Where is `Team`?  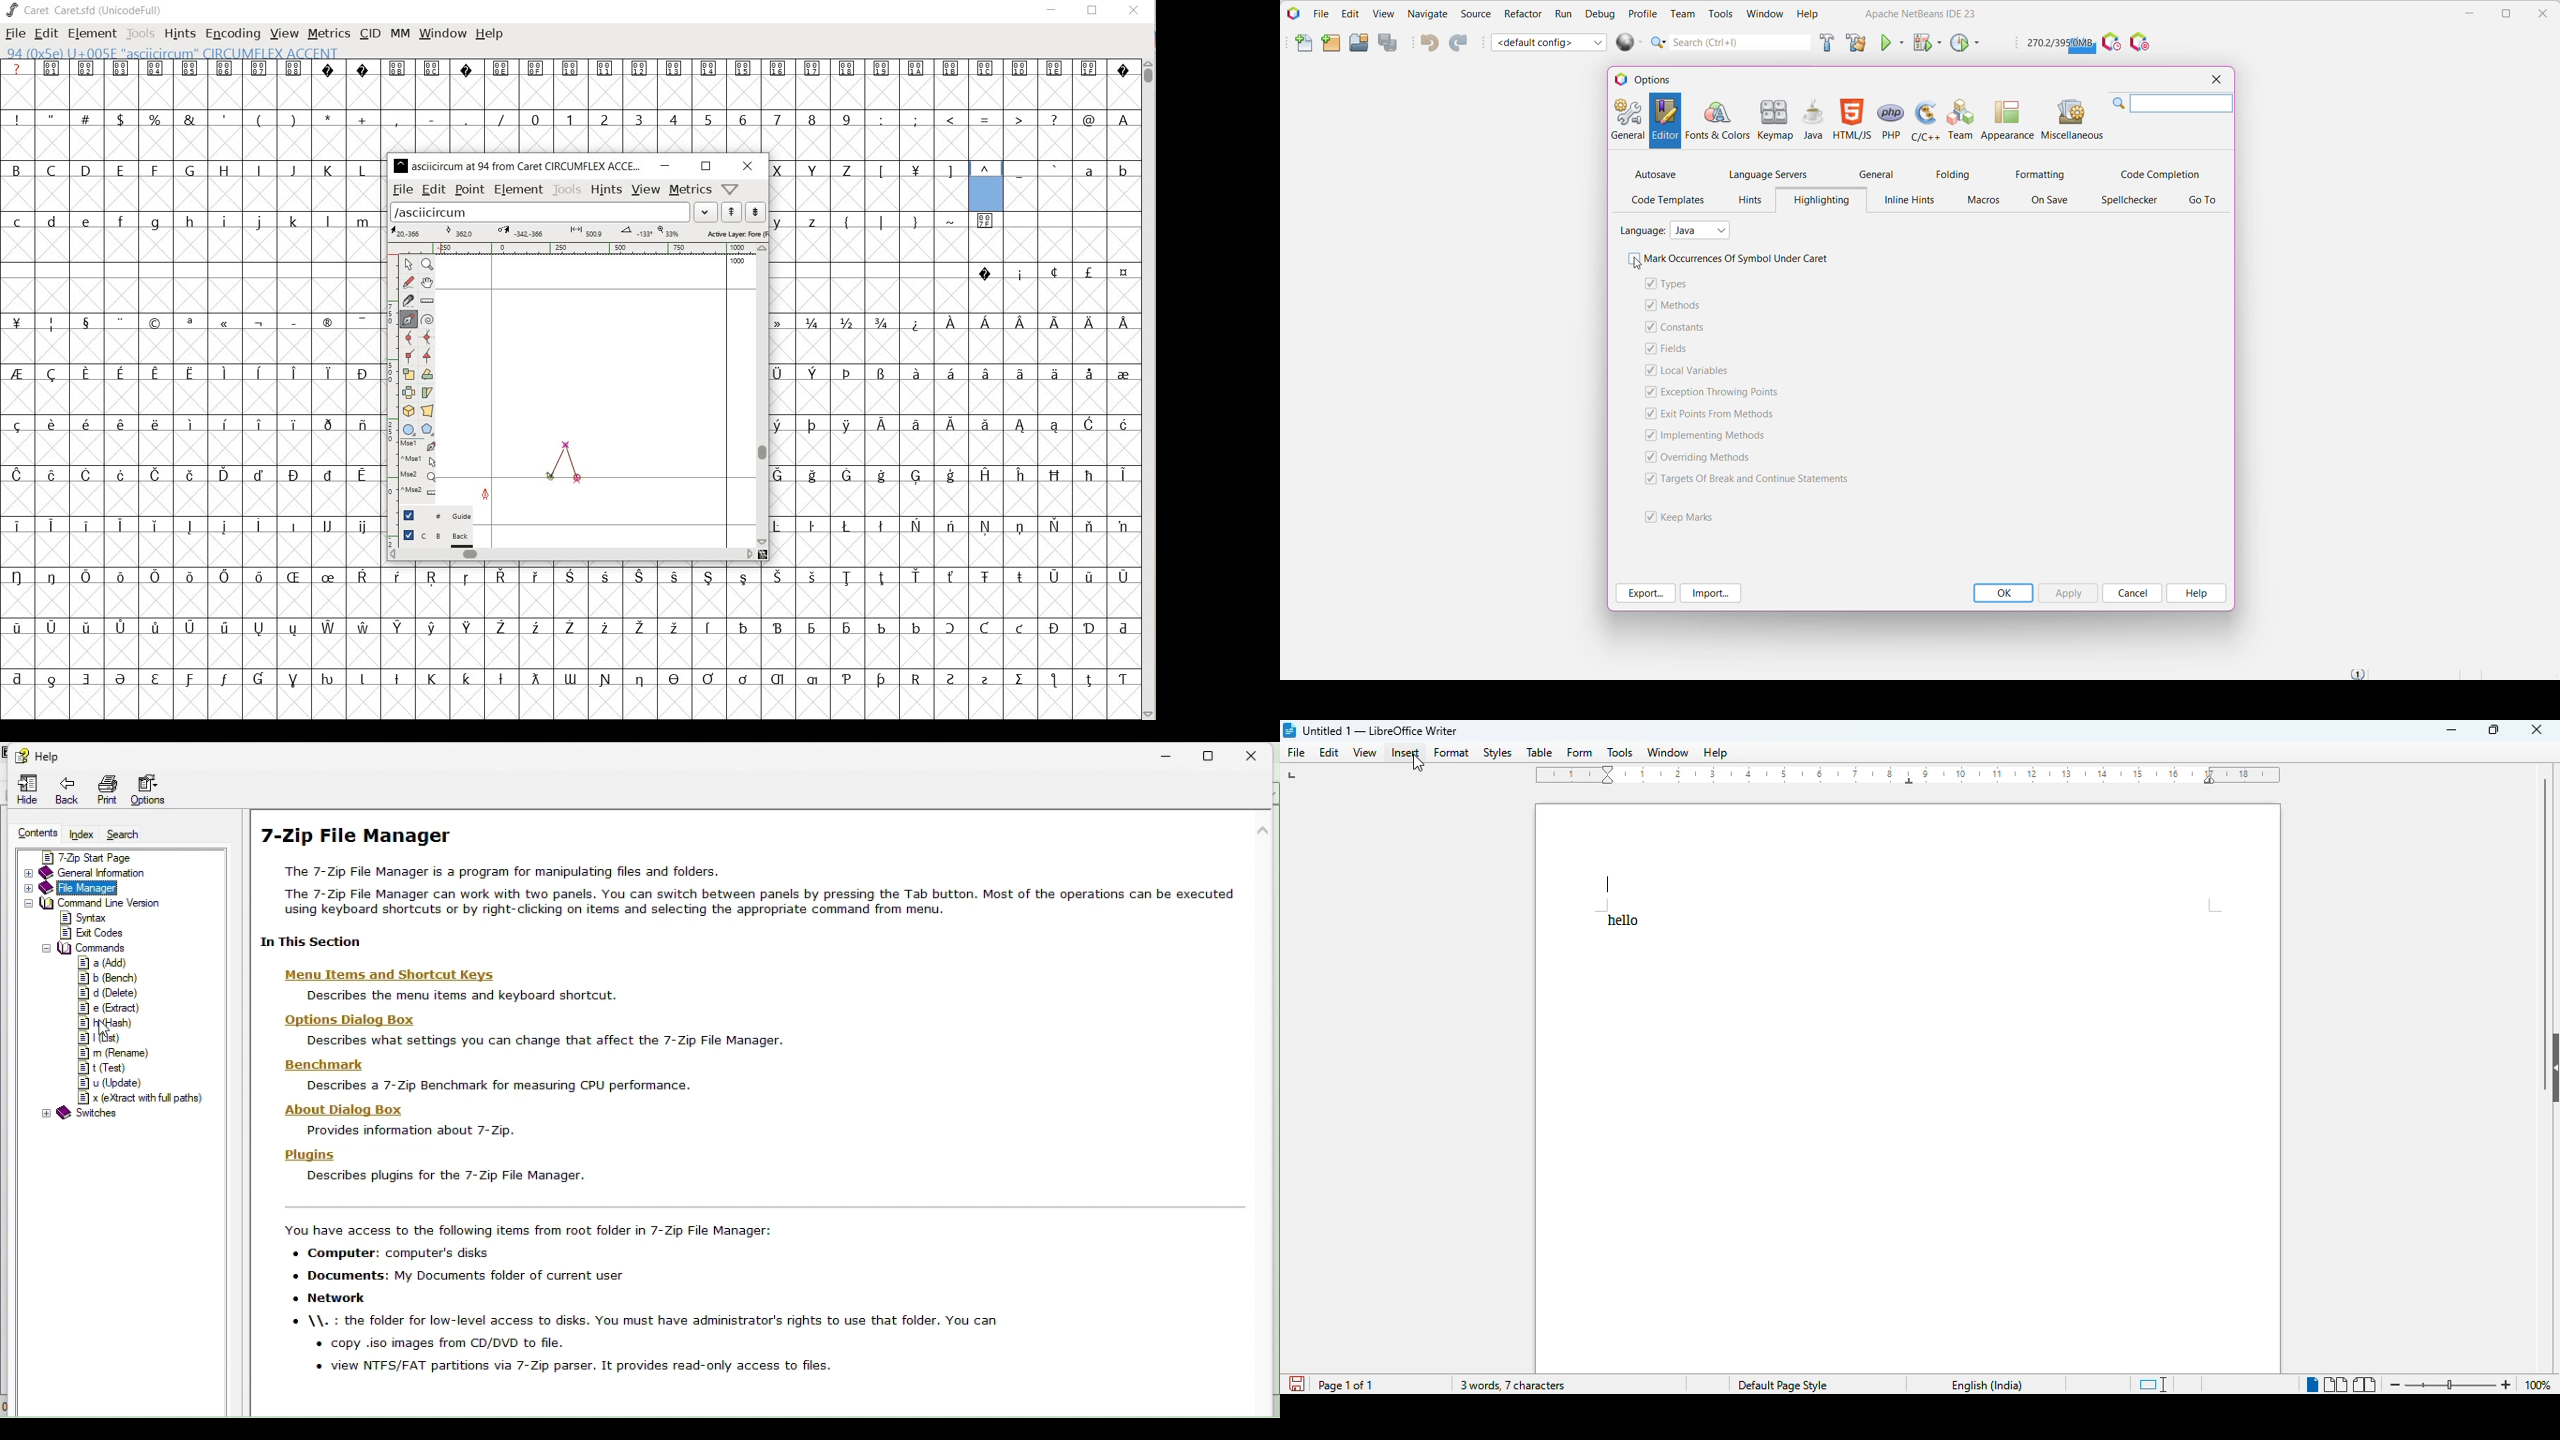
Team is located at coordinates (1961, 120).